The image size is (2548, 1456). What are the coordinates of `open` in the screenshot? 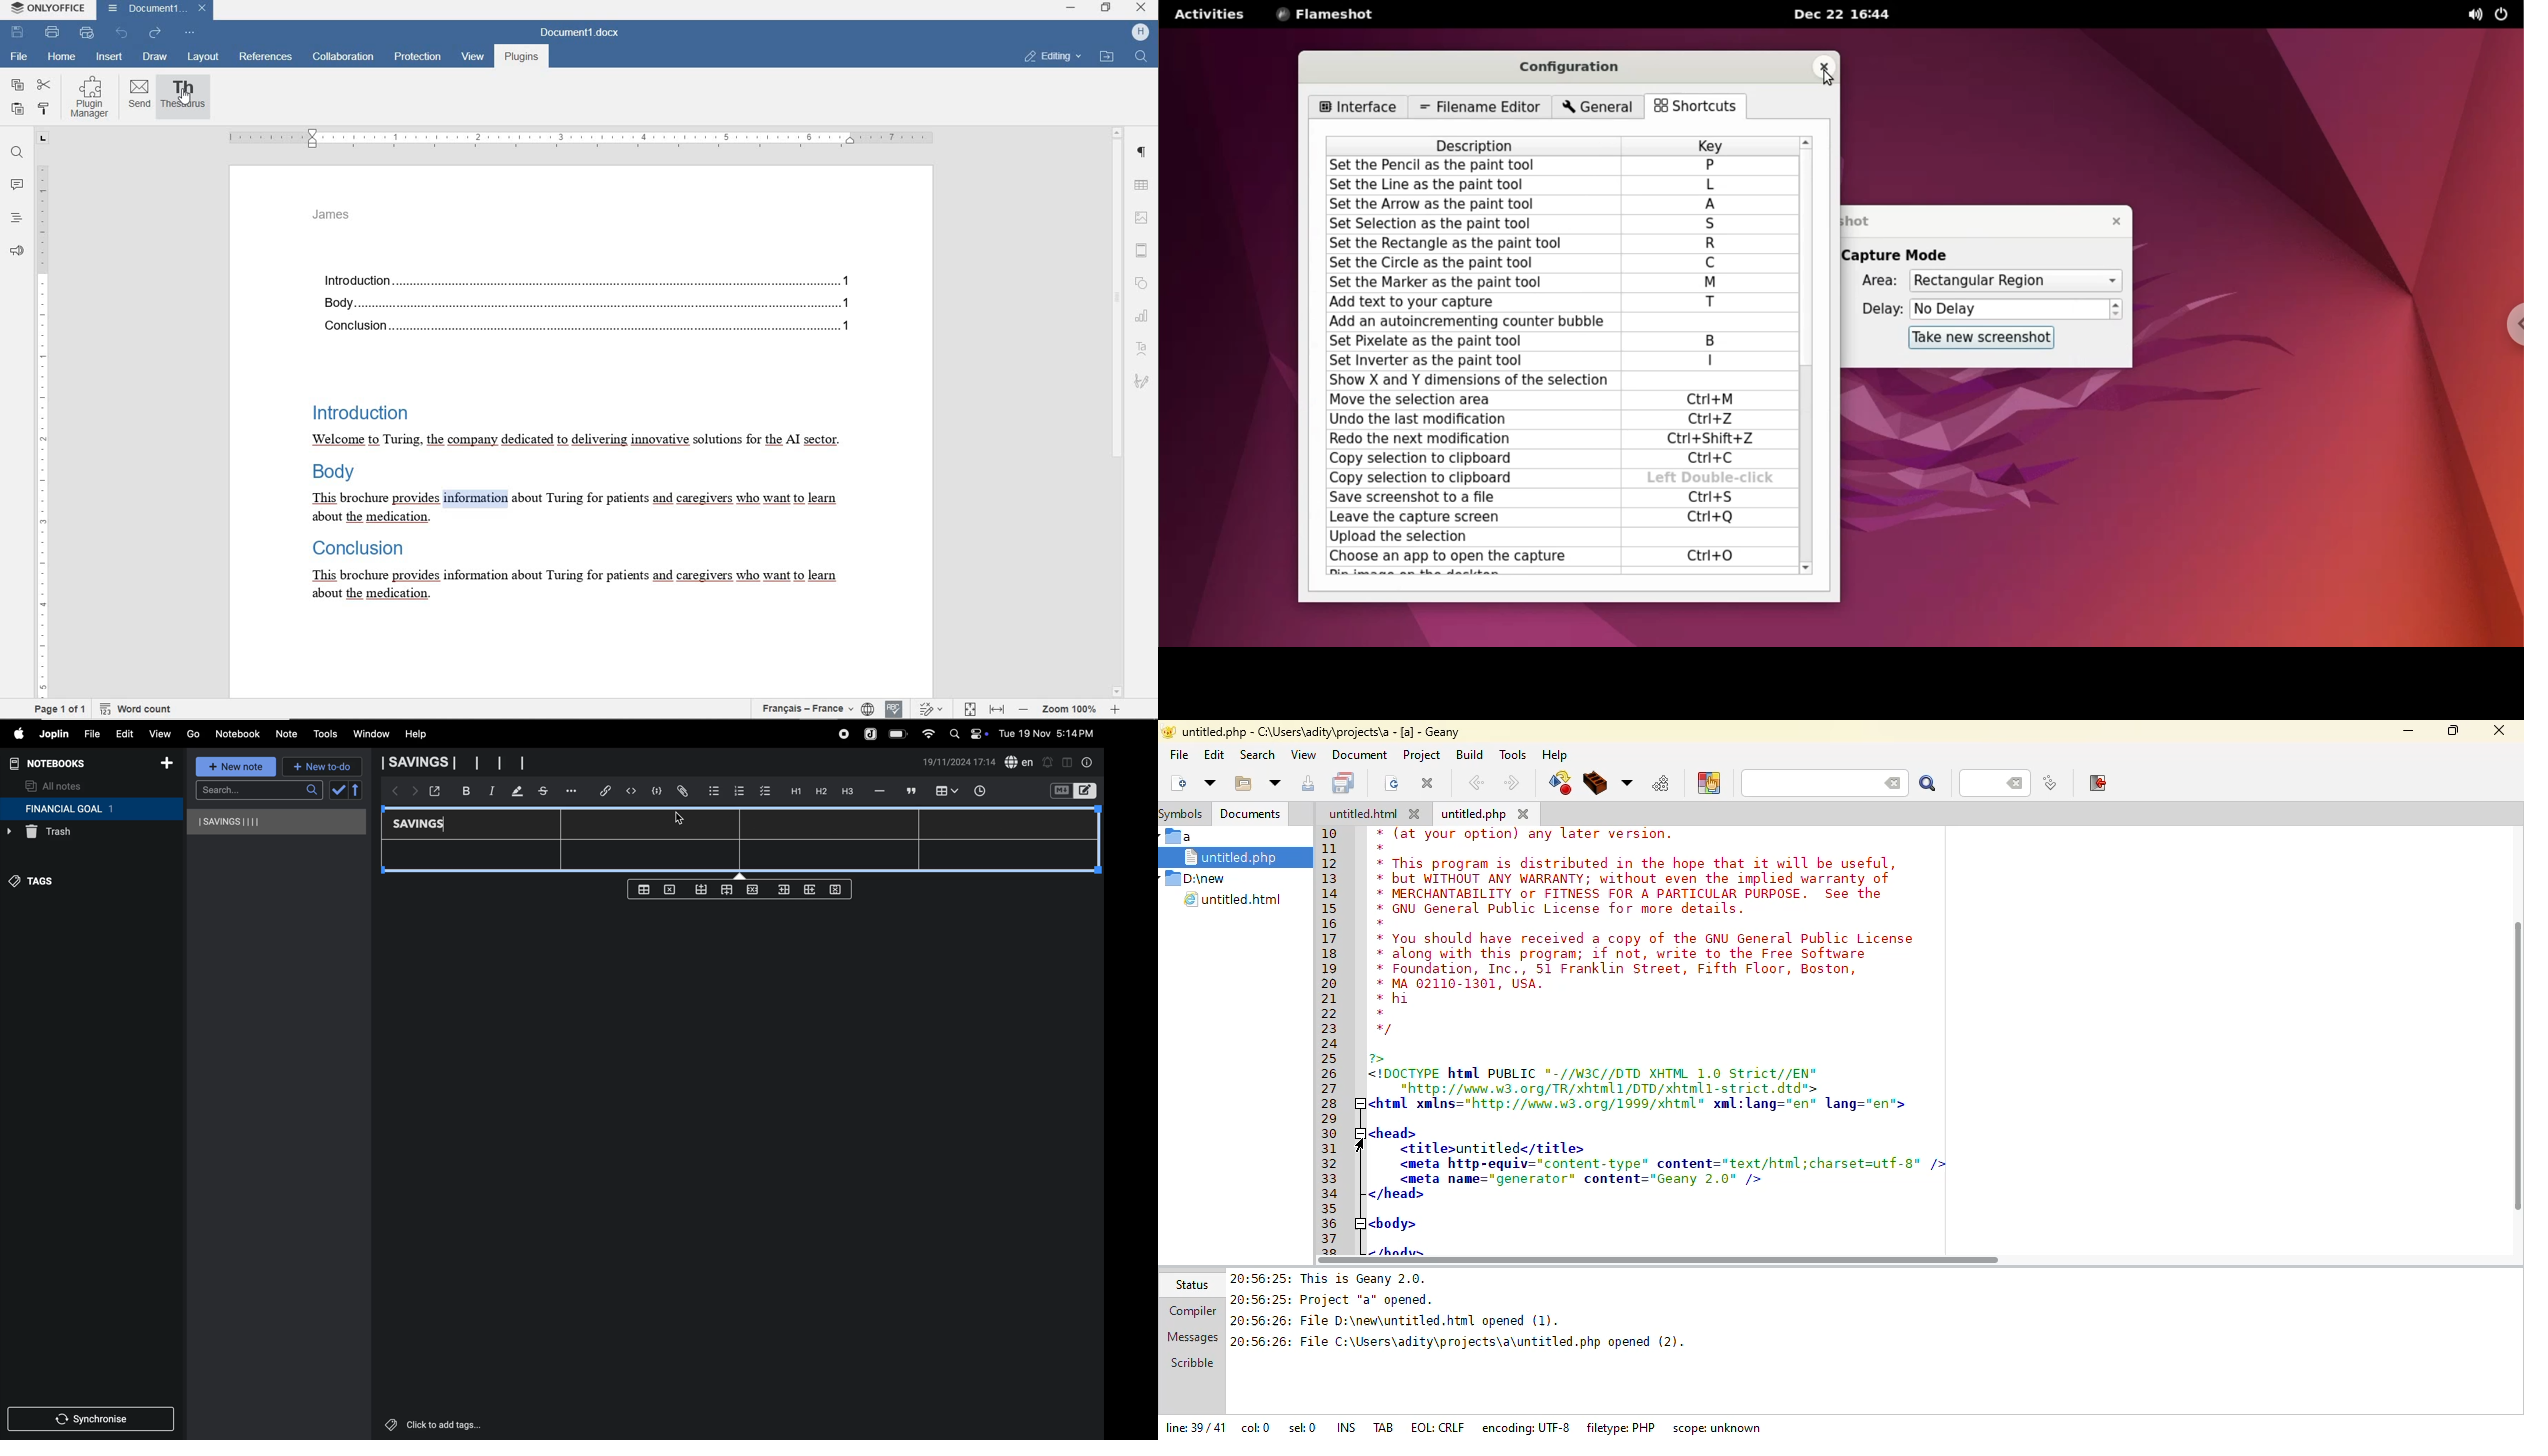 It's located at (1242, 783).